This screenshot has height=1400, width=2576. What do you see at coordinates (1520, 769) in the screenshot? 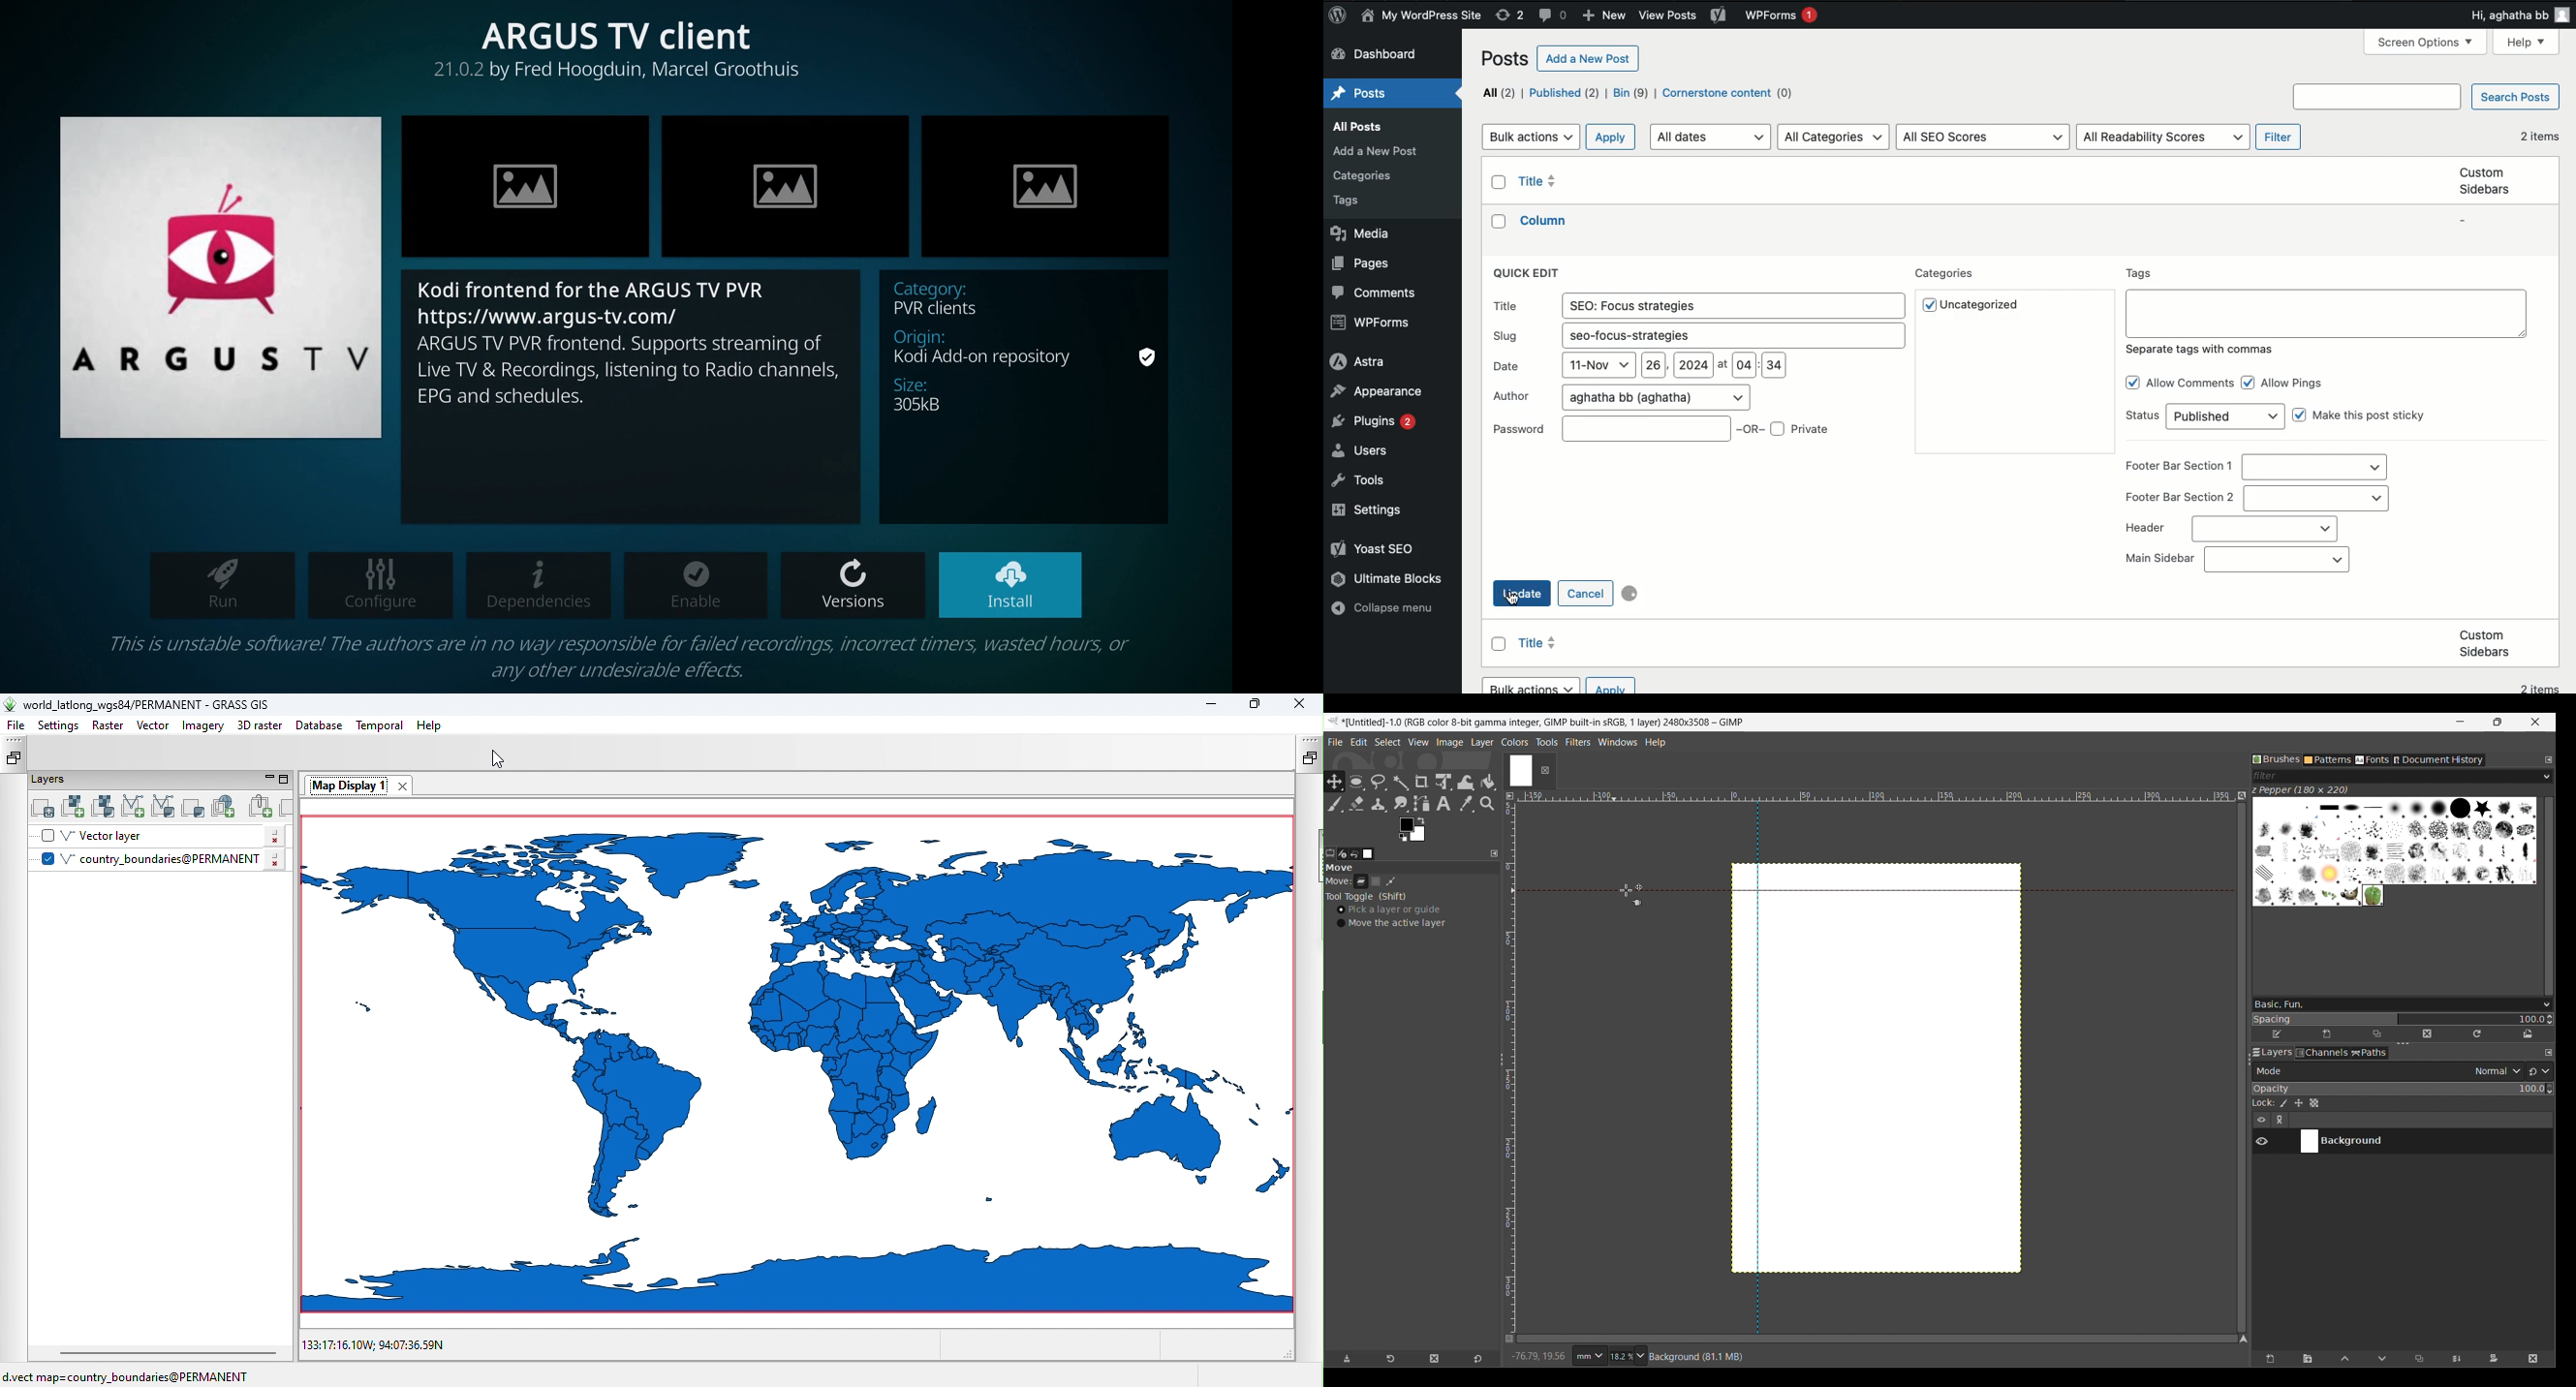
I see `Current tab` at bounding box center [1520, 769].